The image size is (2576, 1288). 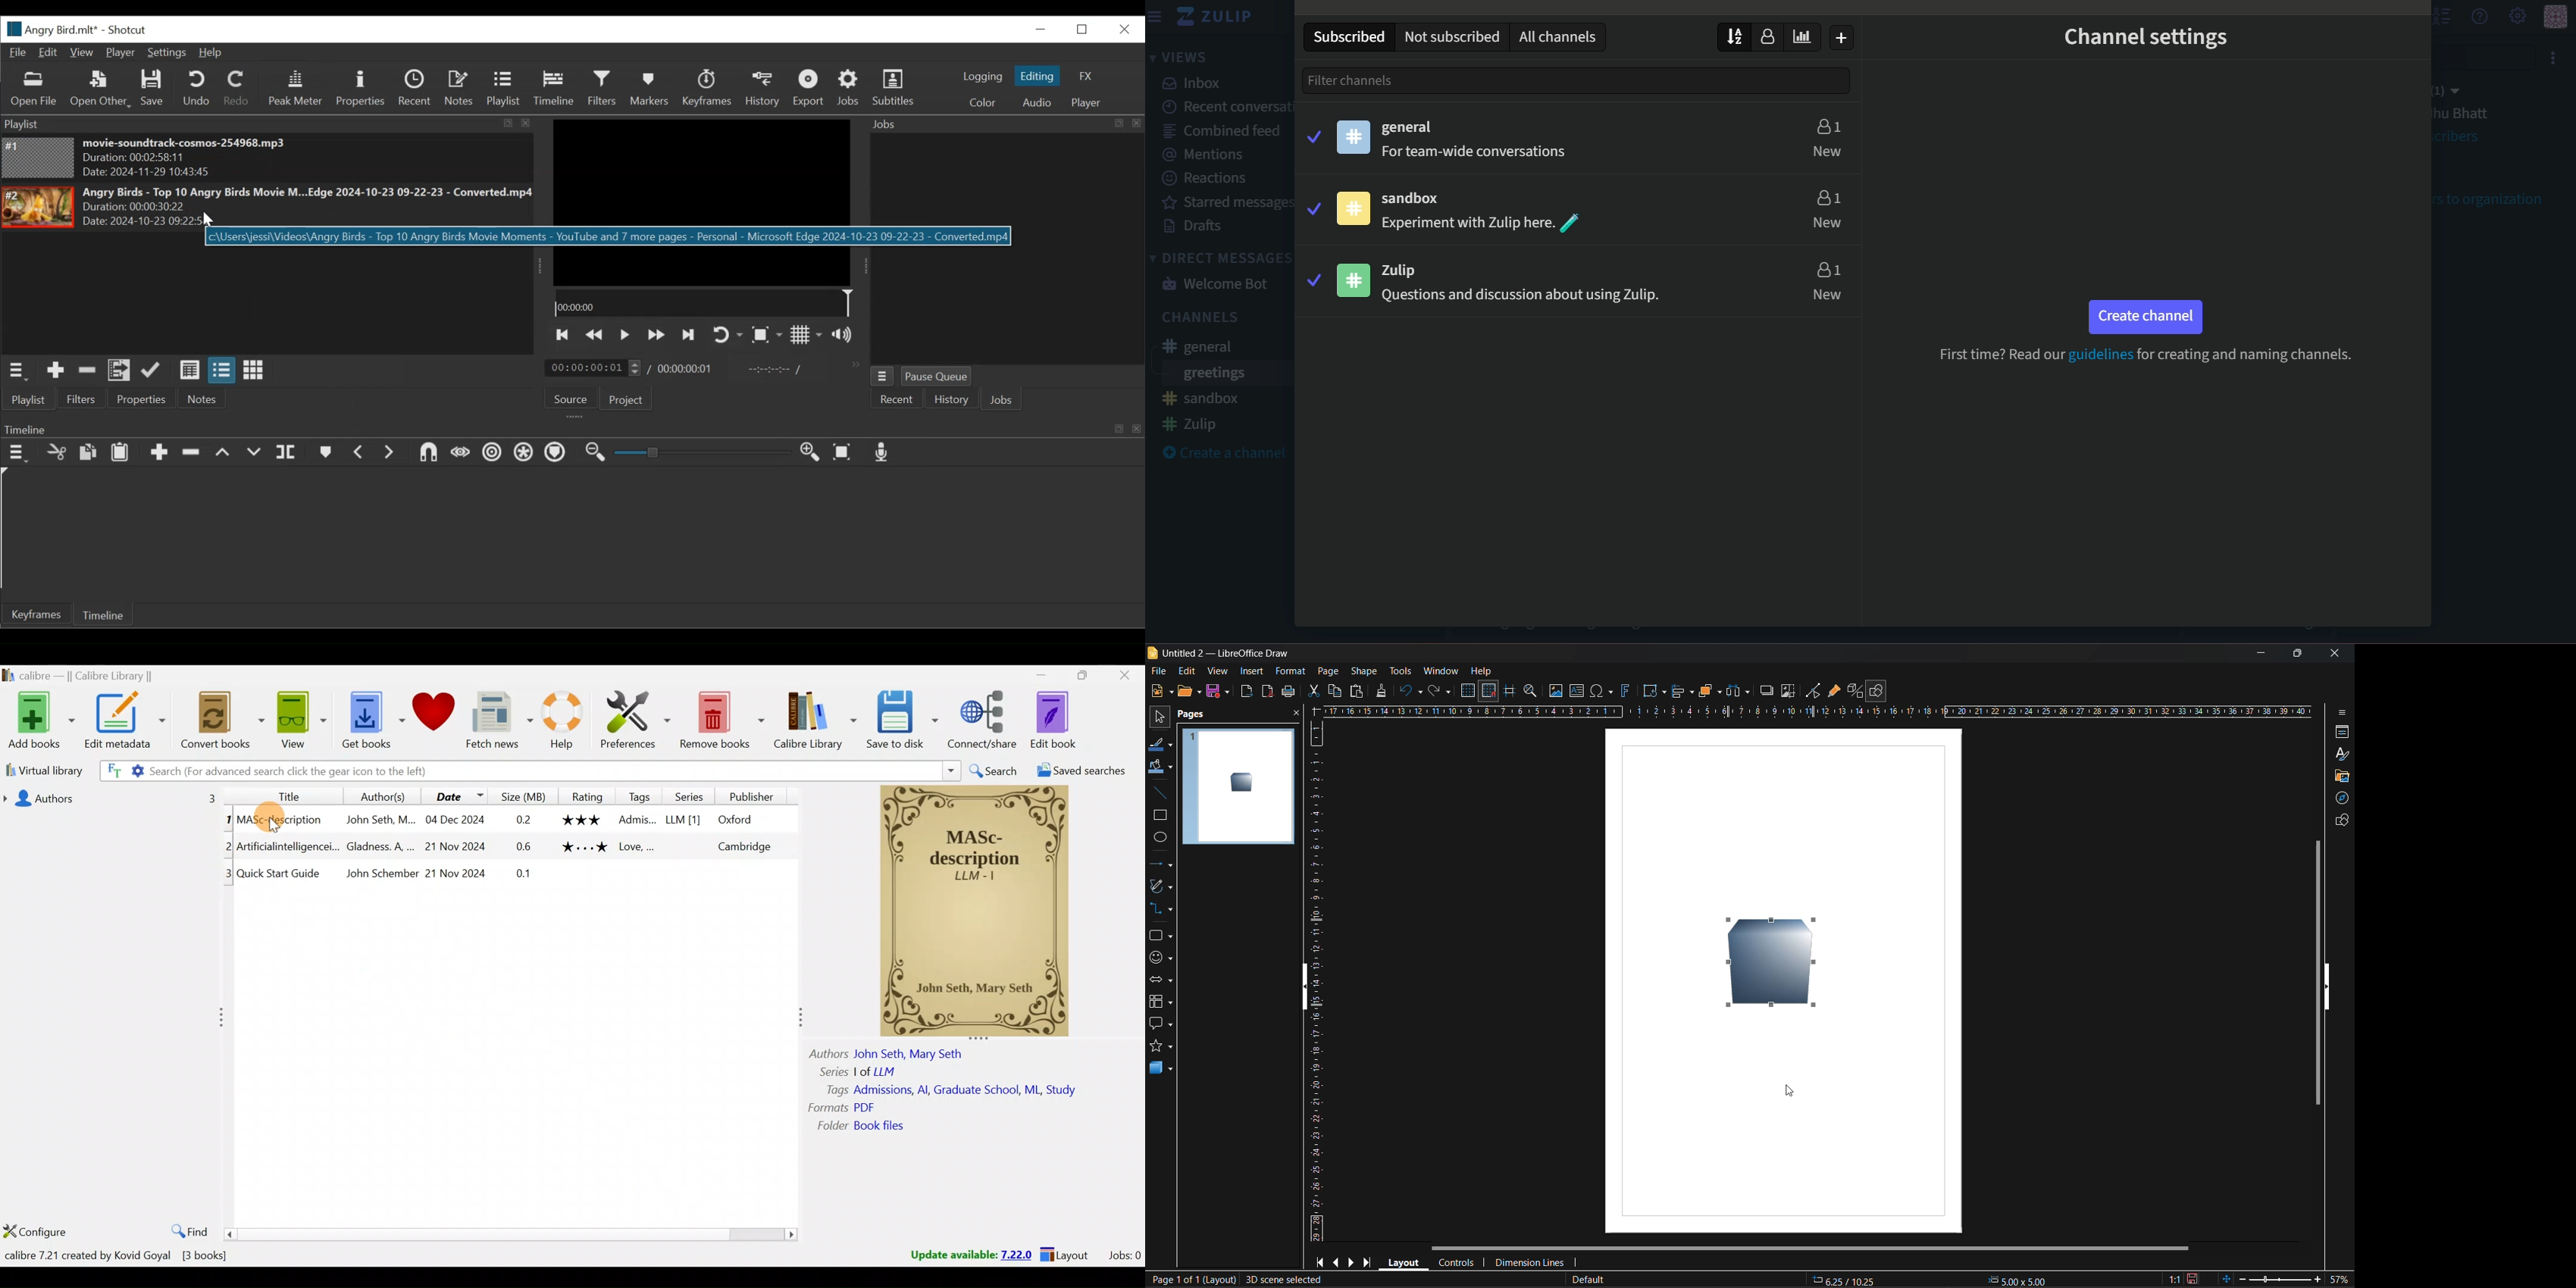 What do you see at coordinates (1558, 35) in the screenshot?
I see `all channels` at bounding box center [1558, 35].